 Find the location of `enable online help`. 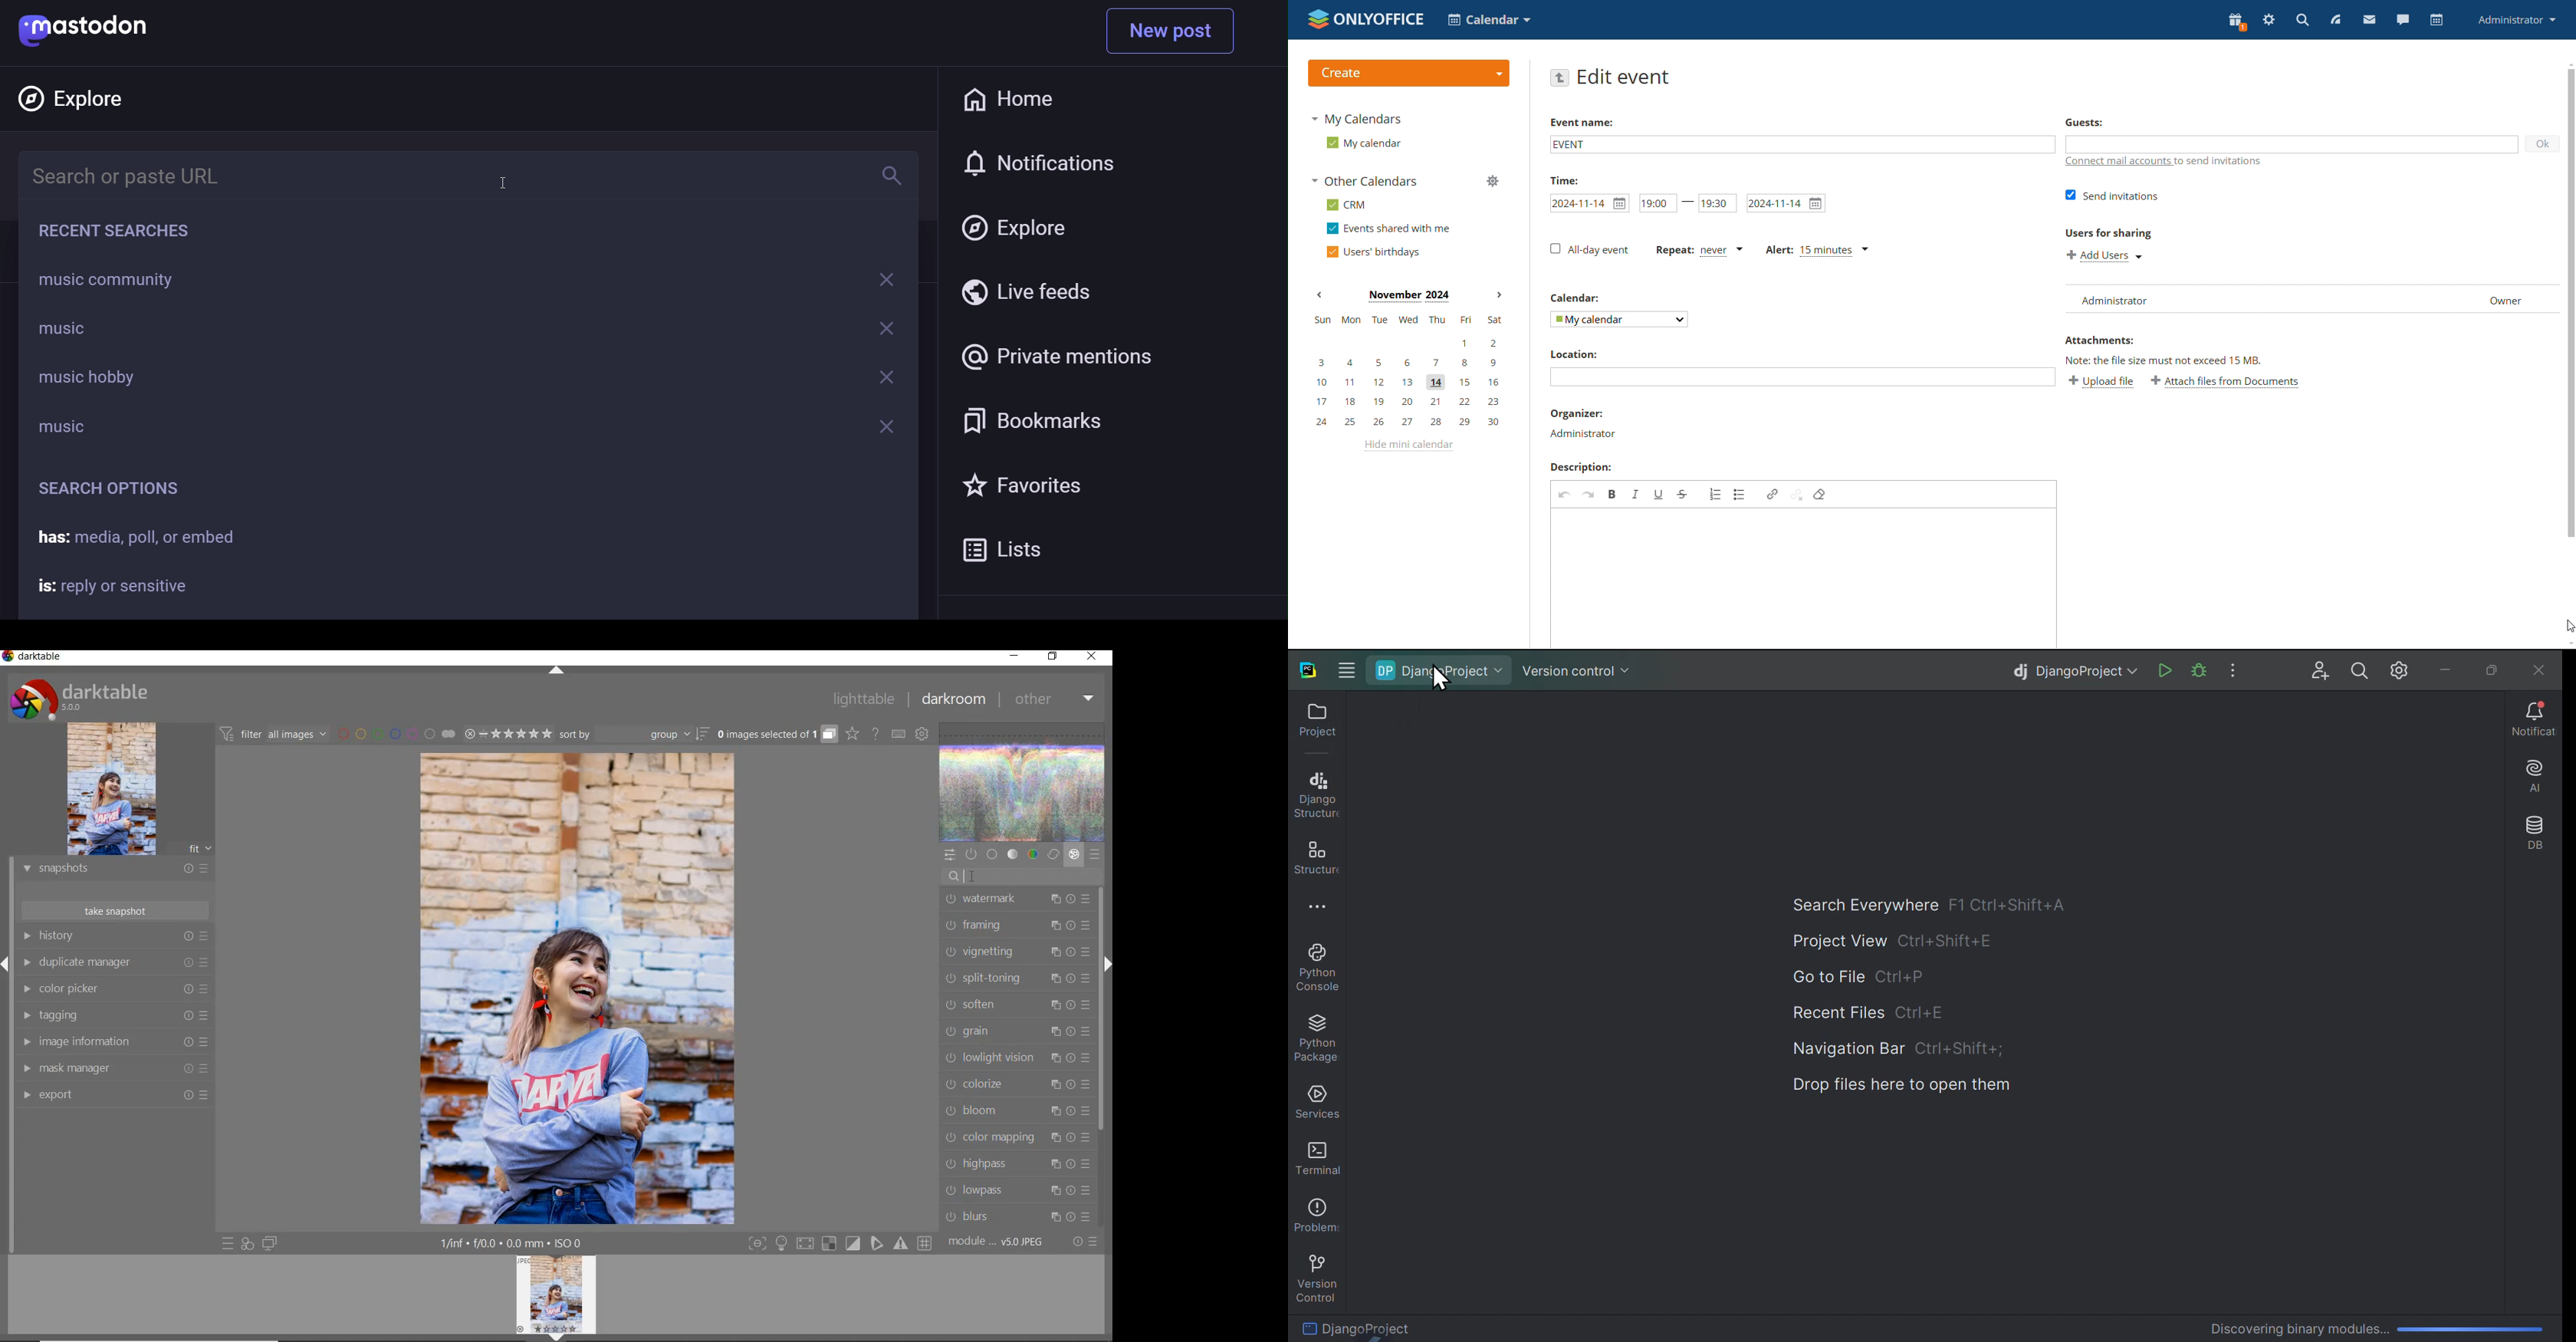

enable online help is located at coordinates (876, 733).